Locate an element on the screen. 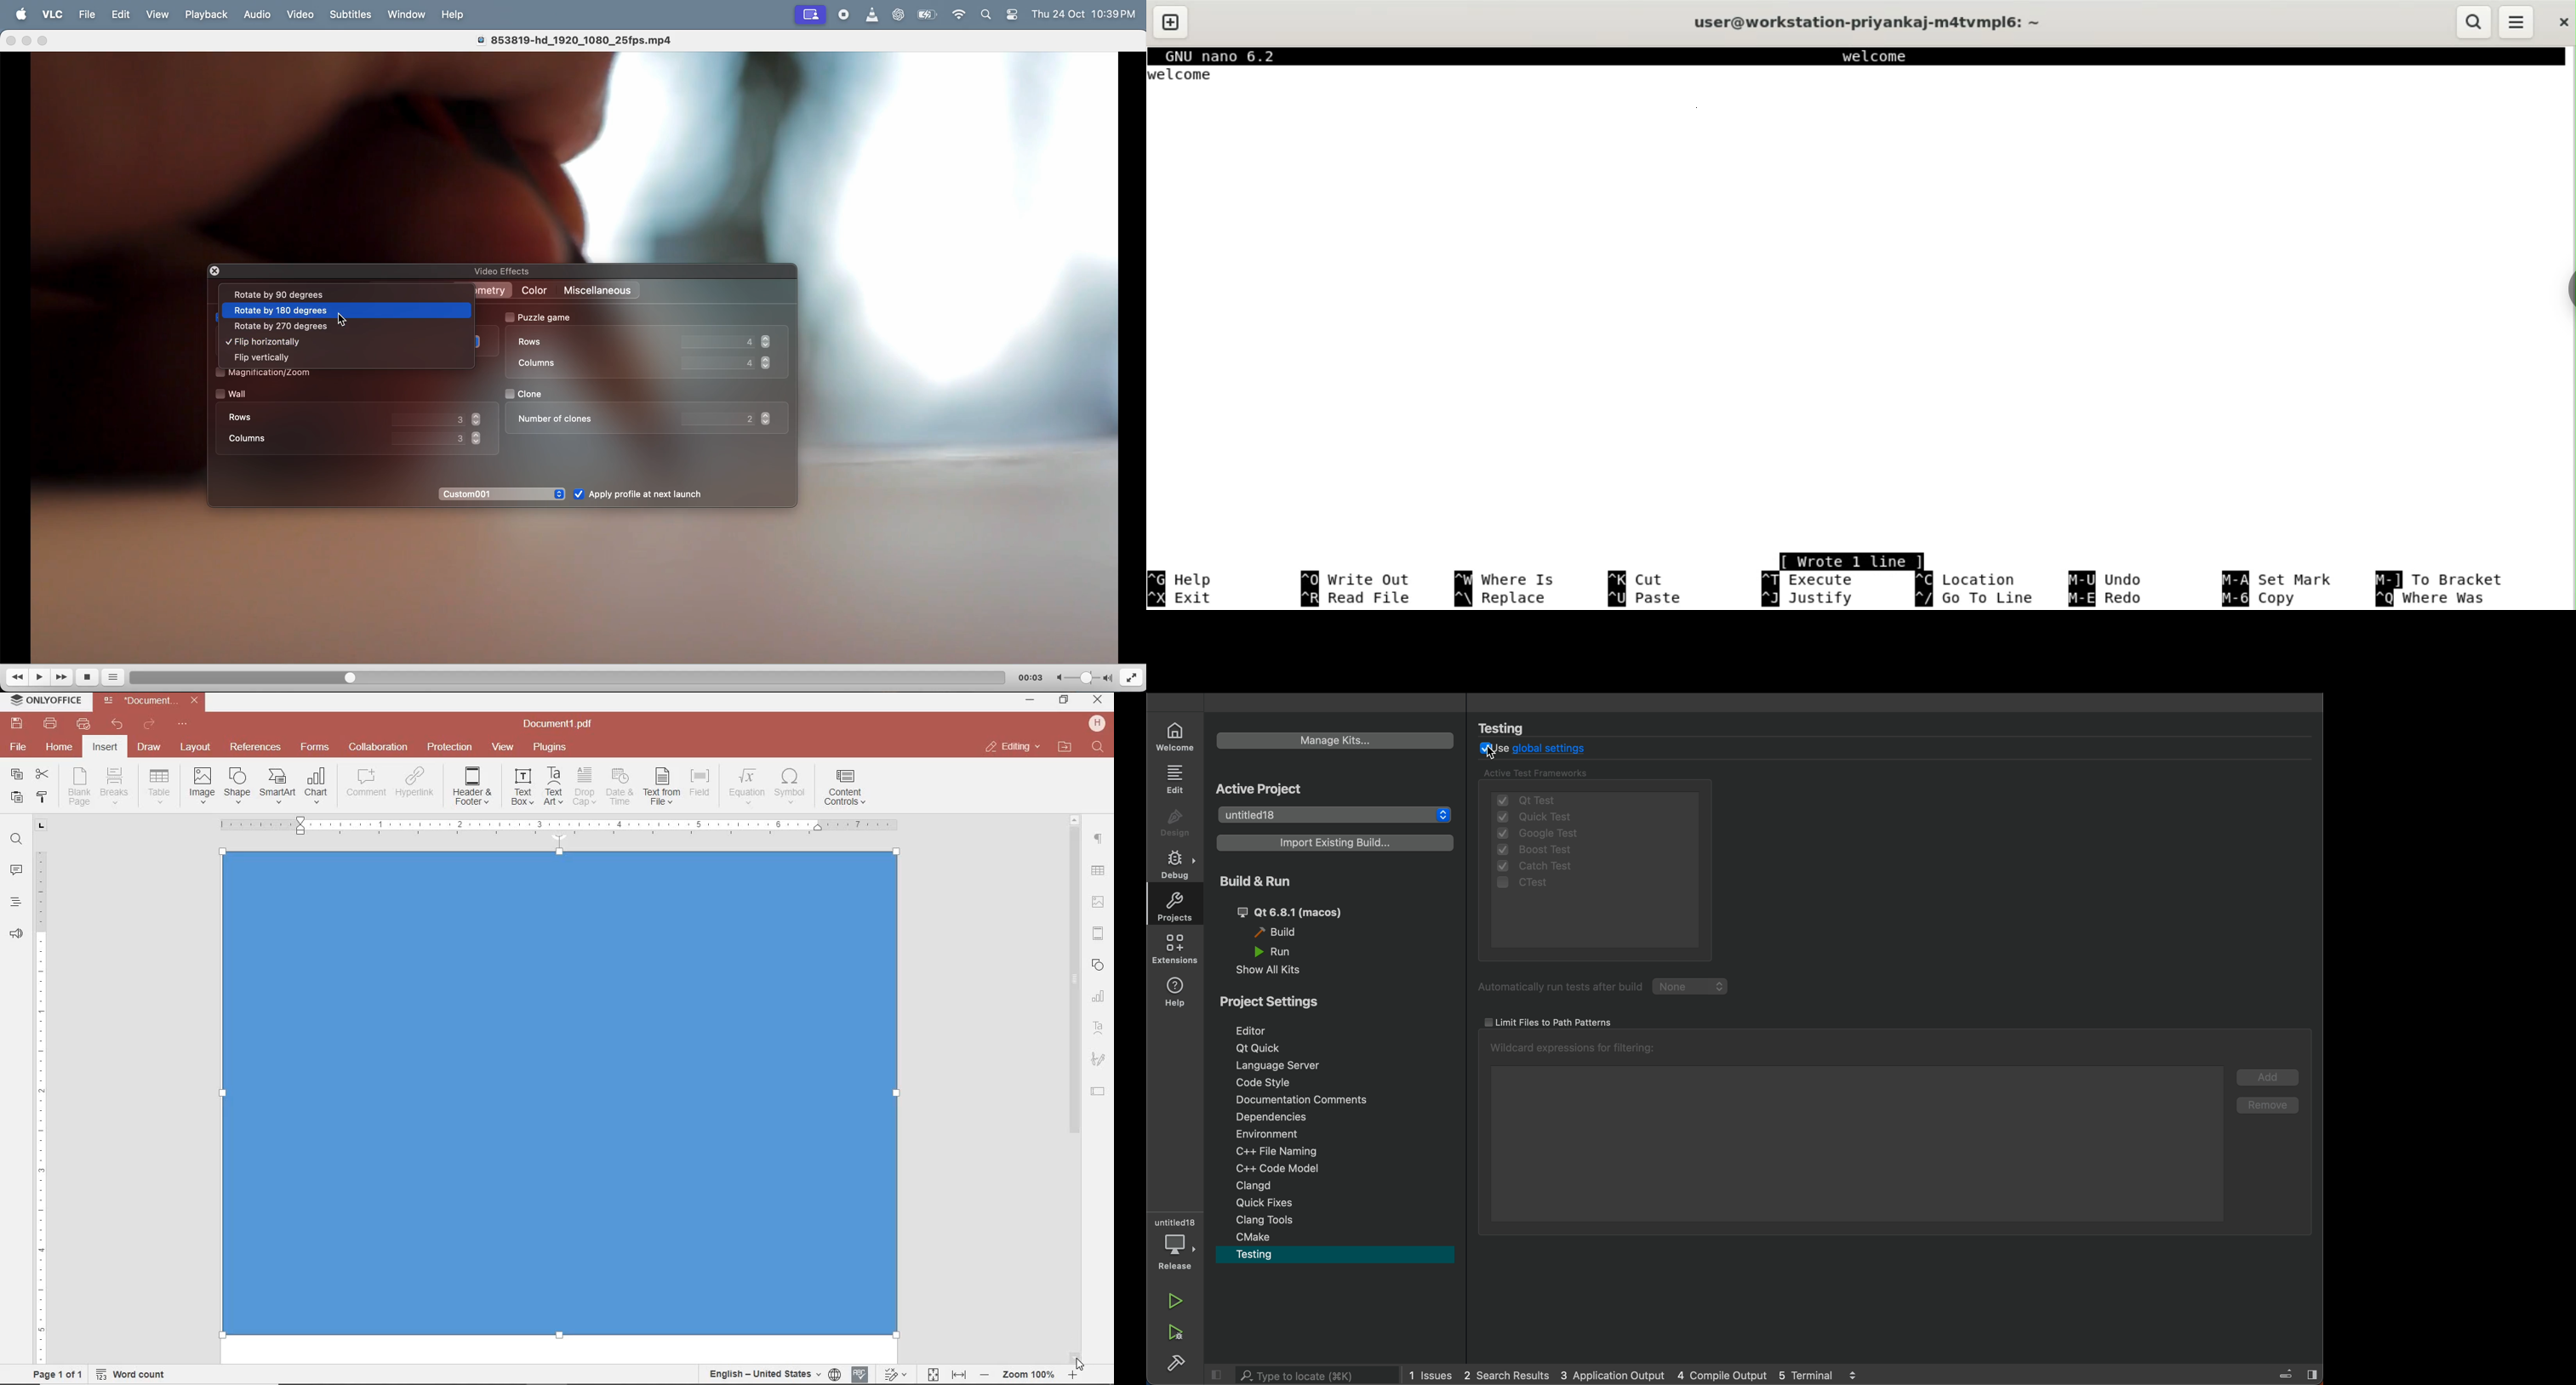 Image resolution: width=2576 pixels, height=1400 pixels. SIGNATURE is located at coordinates (1099, 1060).